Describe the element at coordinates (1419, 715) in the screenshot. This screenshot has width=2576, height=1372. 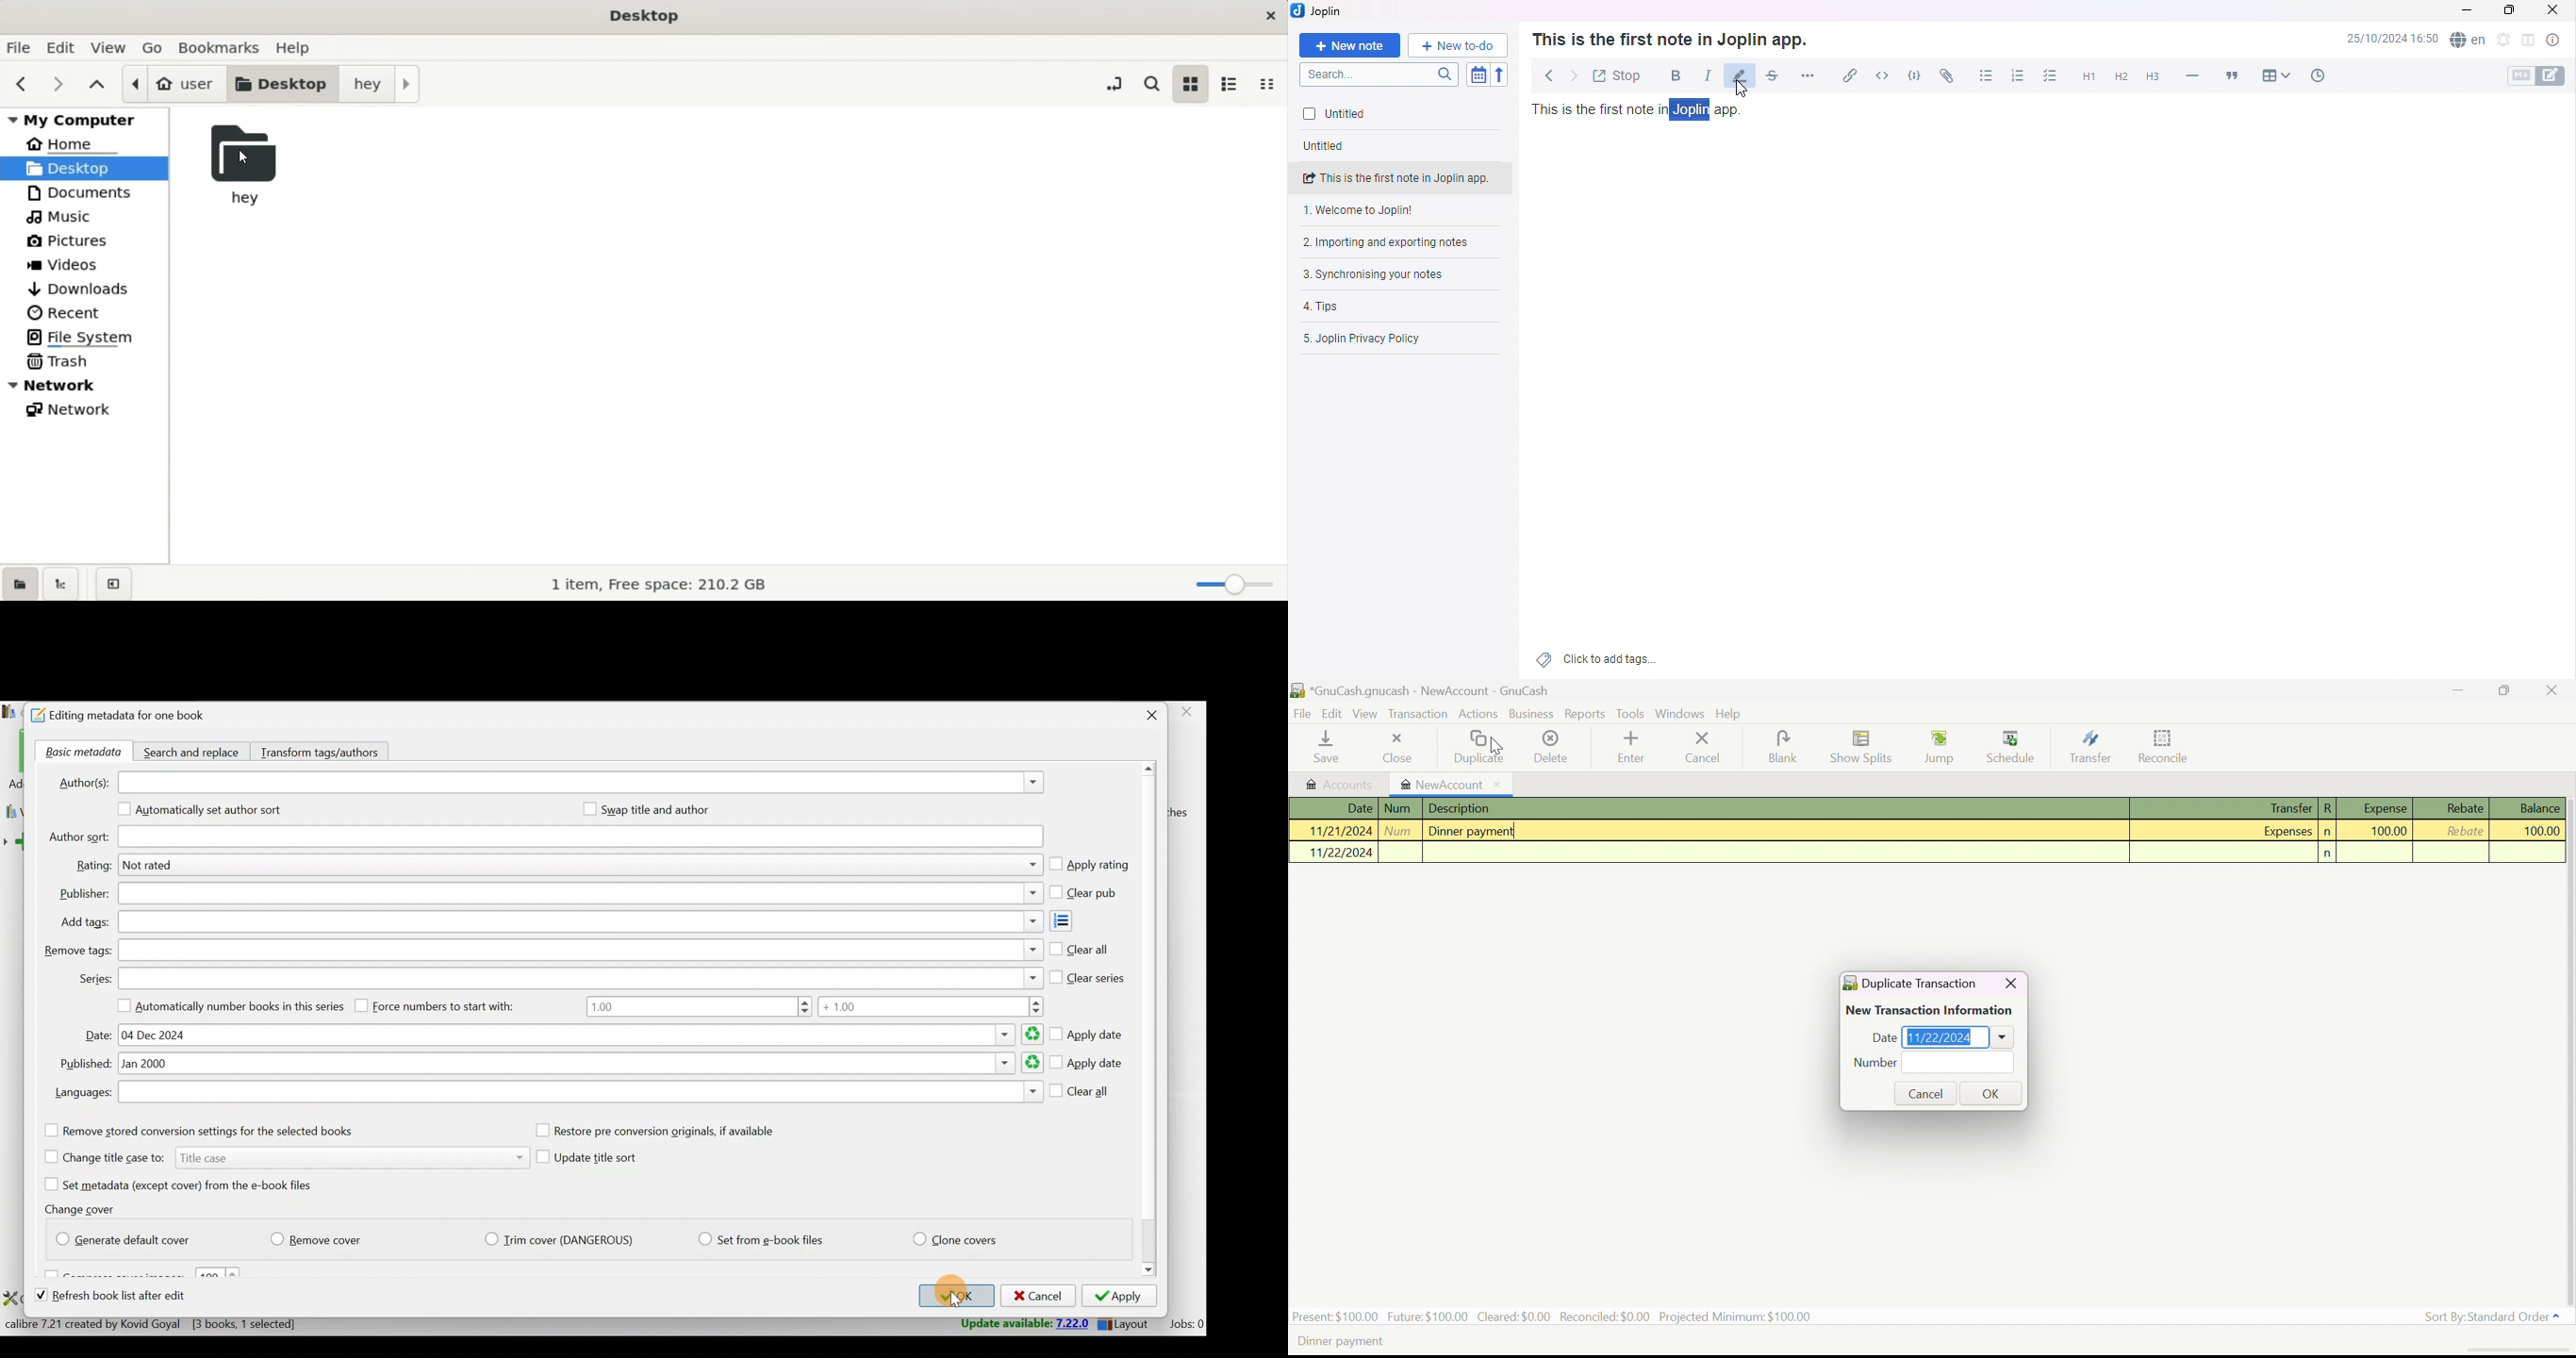
I see `Transaction` at that location.